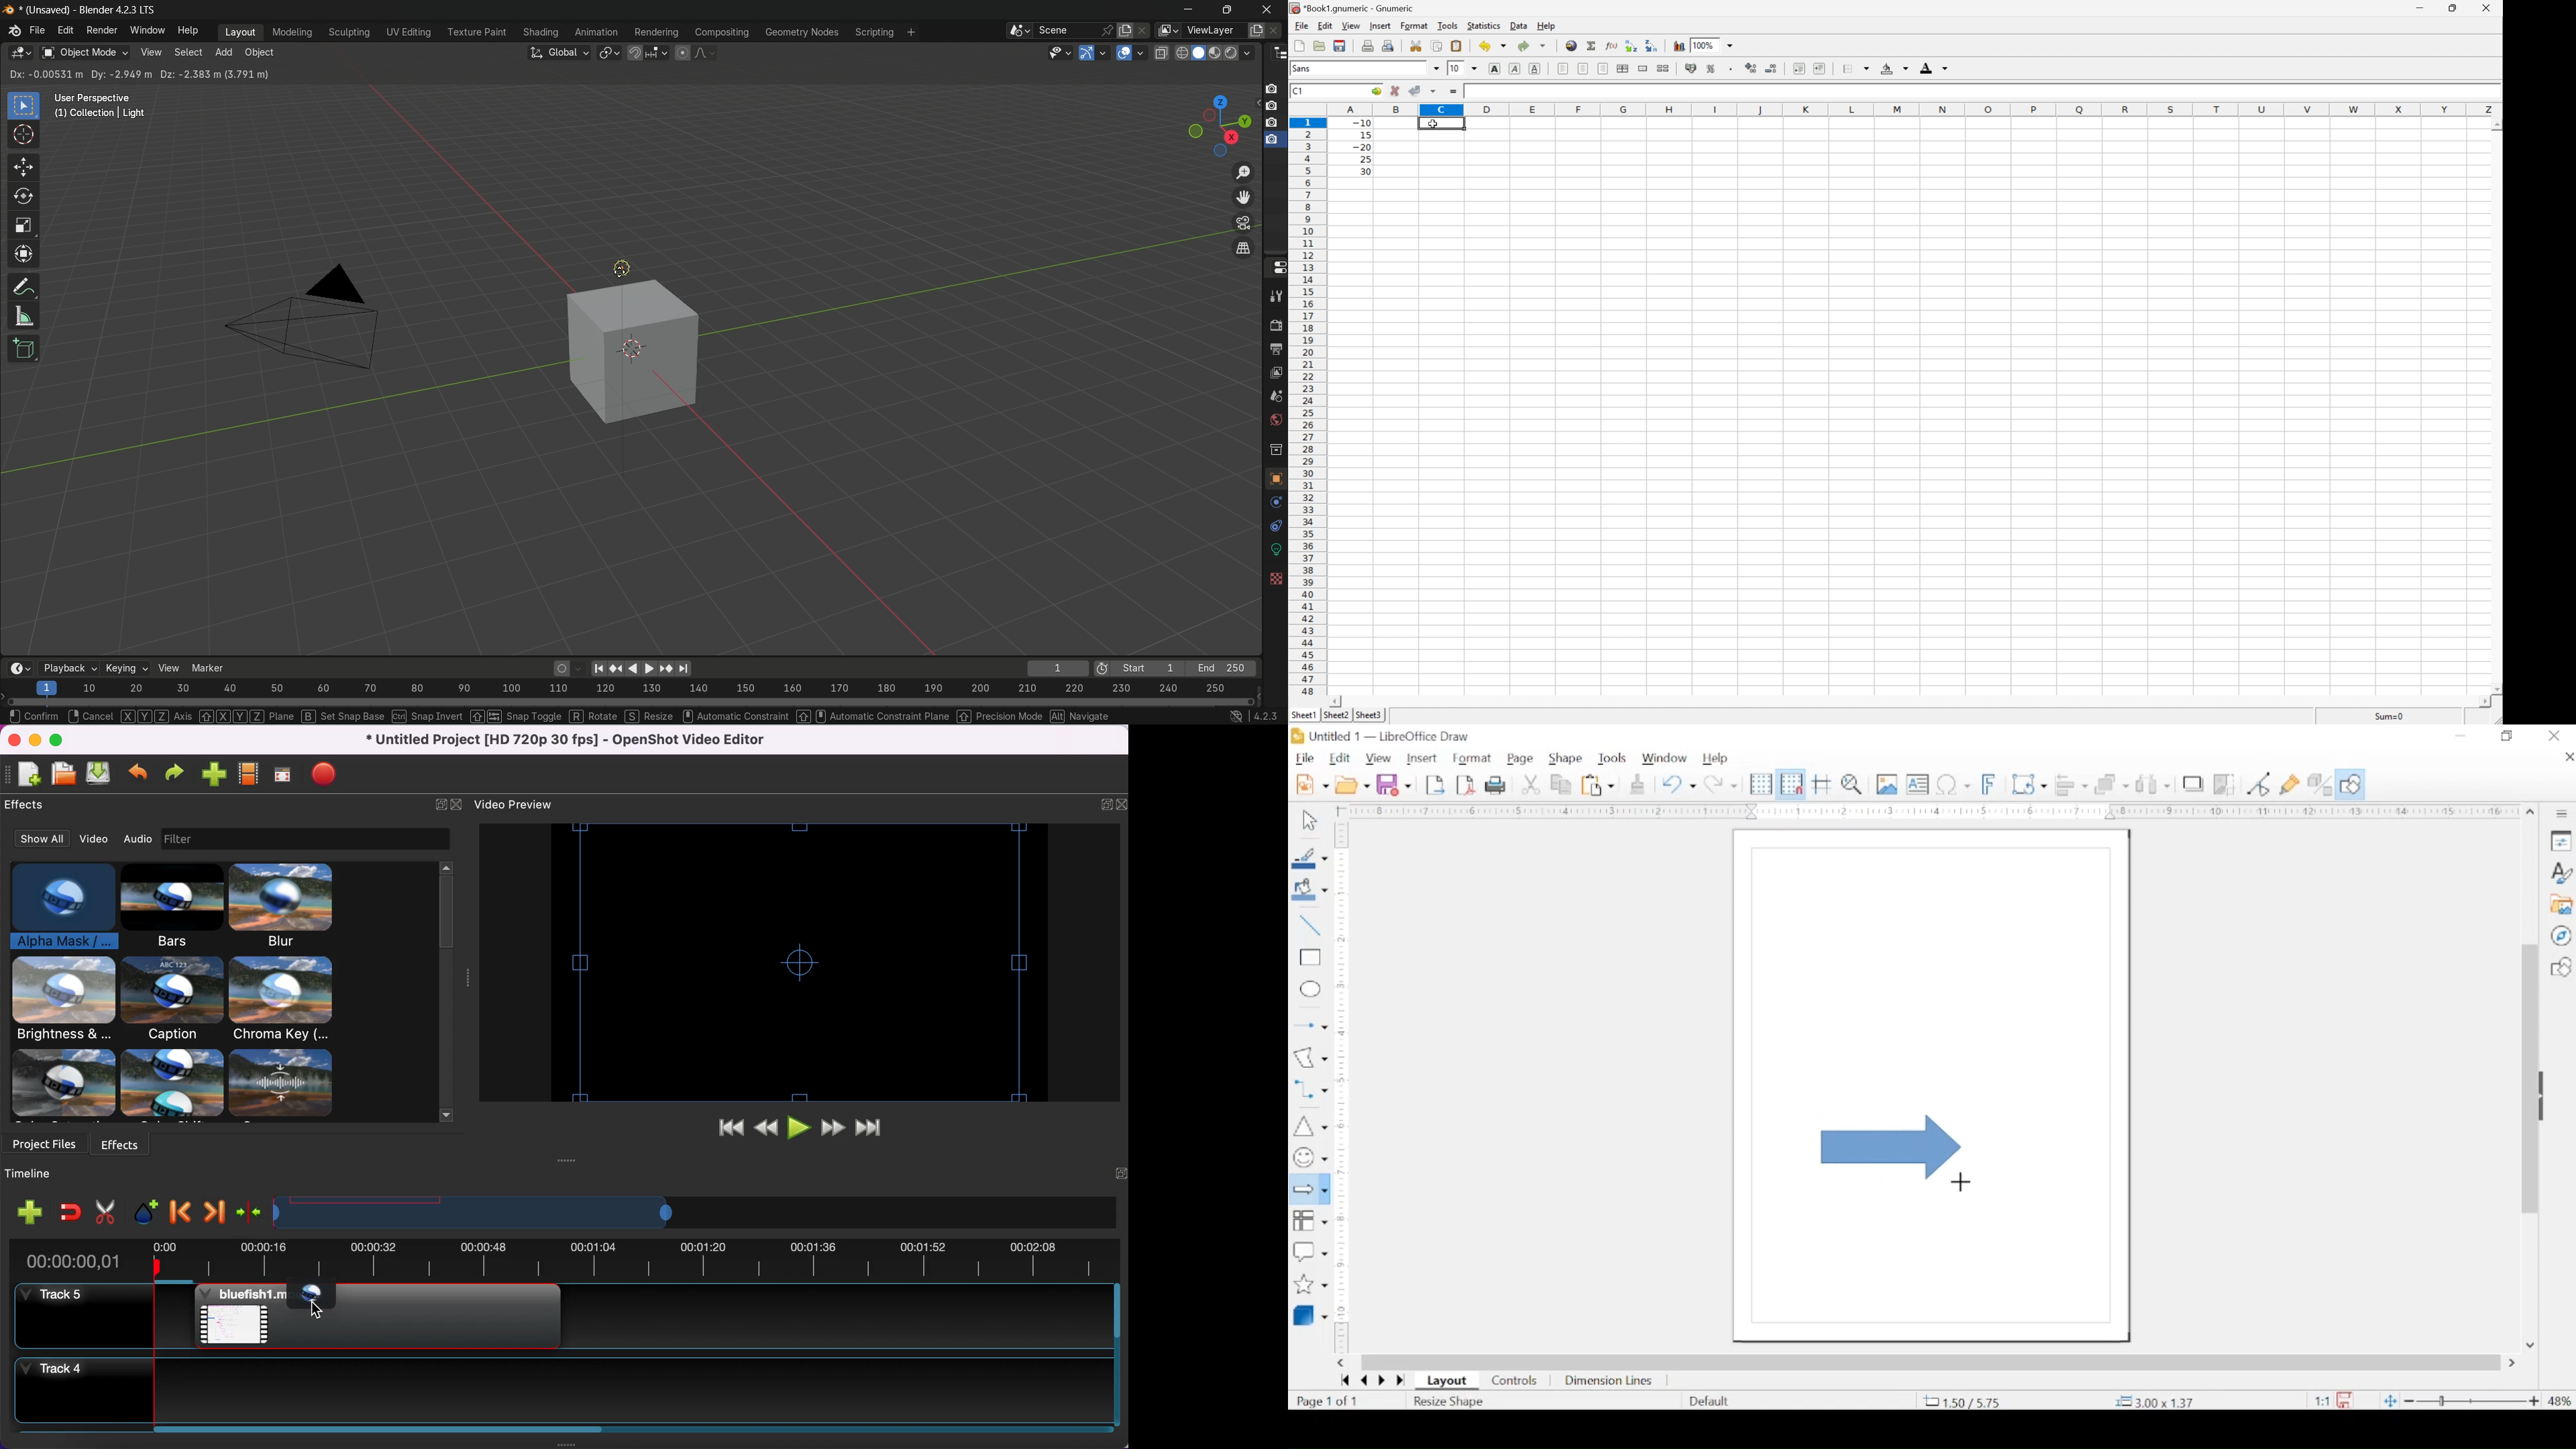  What do you see at coordinates (2561, 872) in the screenshot?
I see `styles` at bounding box center [2561, 872].